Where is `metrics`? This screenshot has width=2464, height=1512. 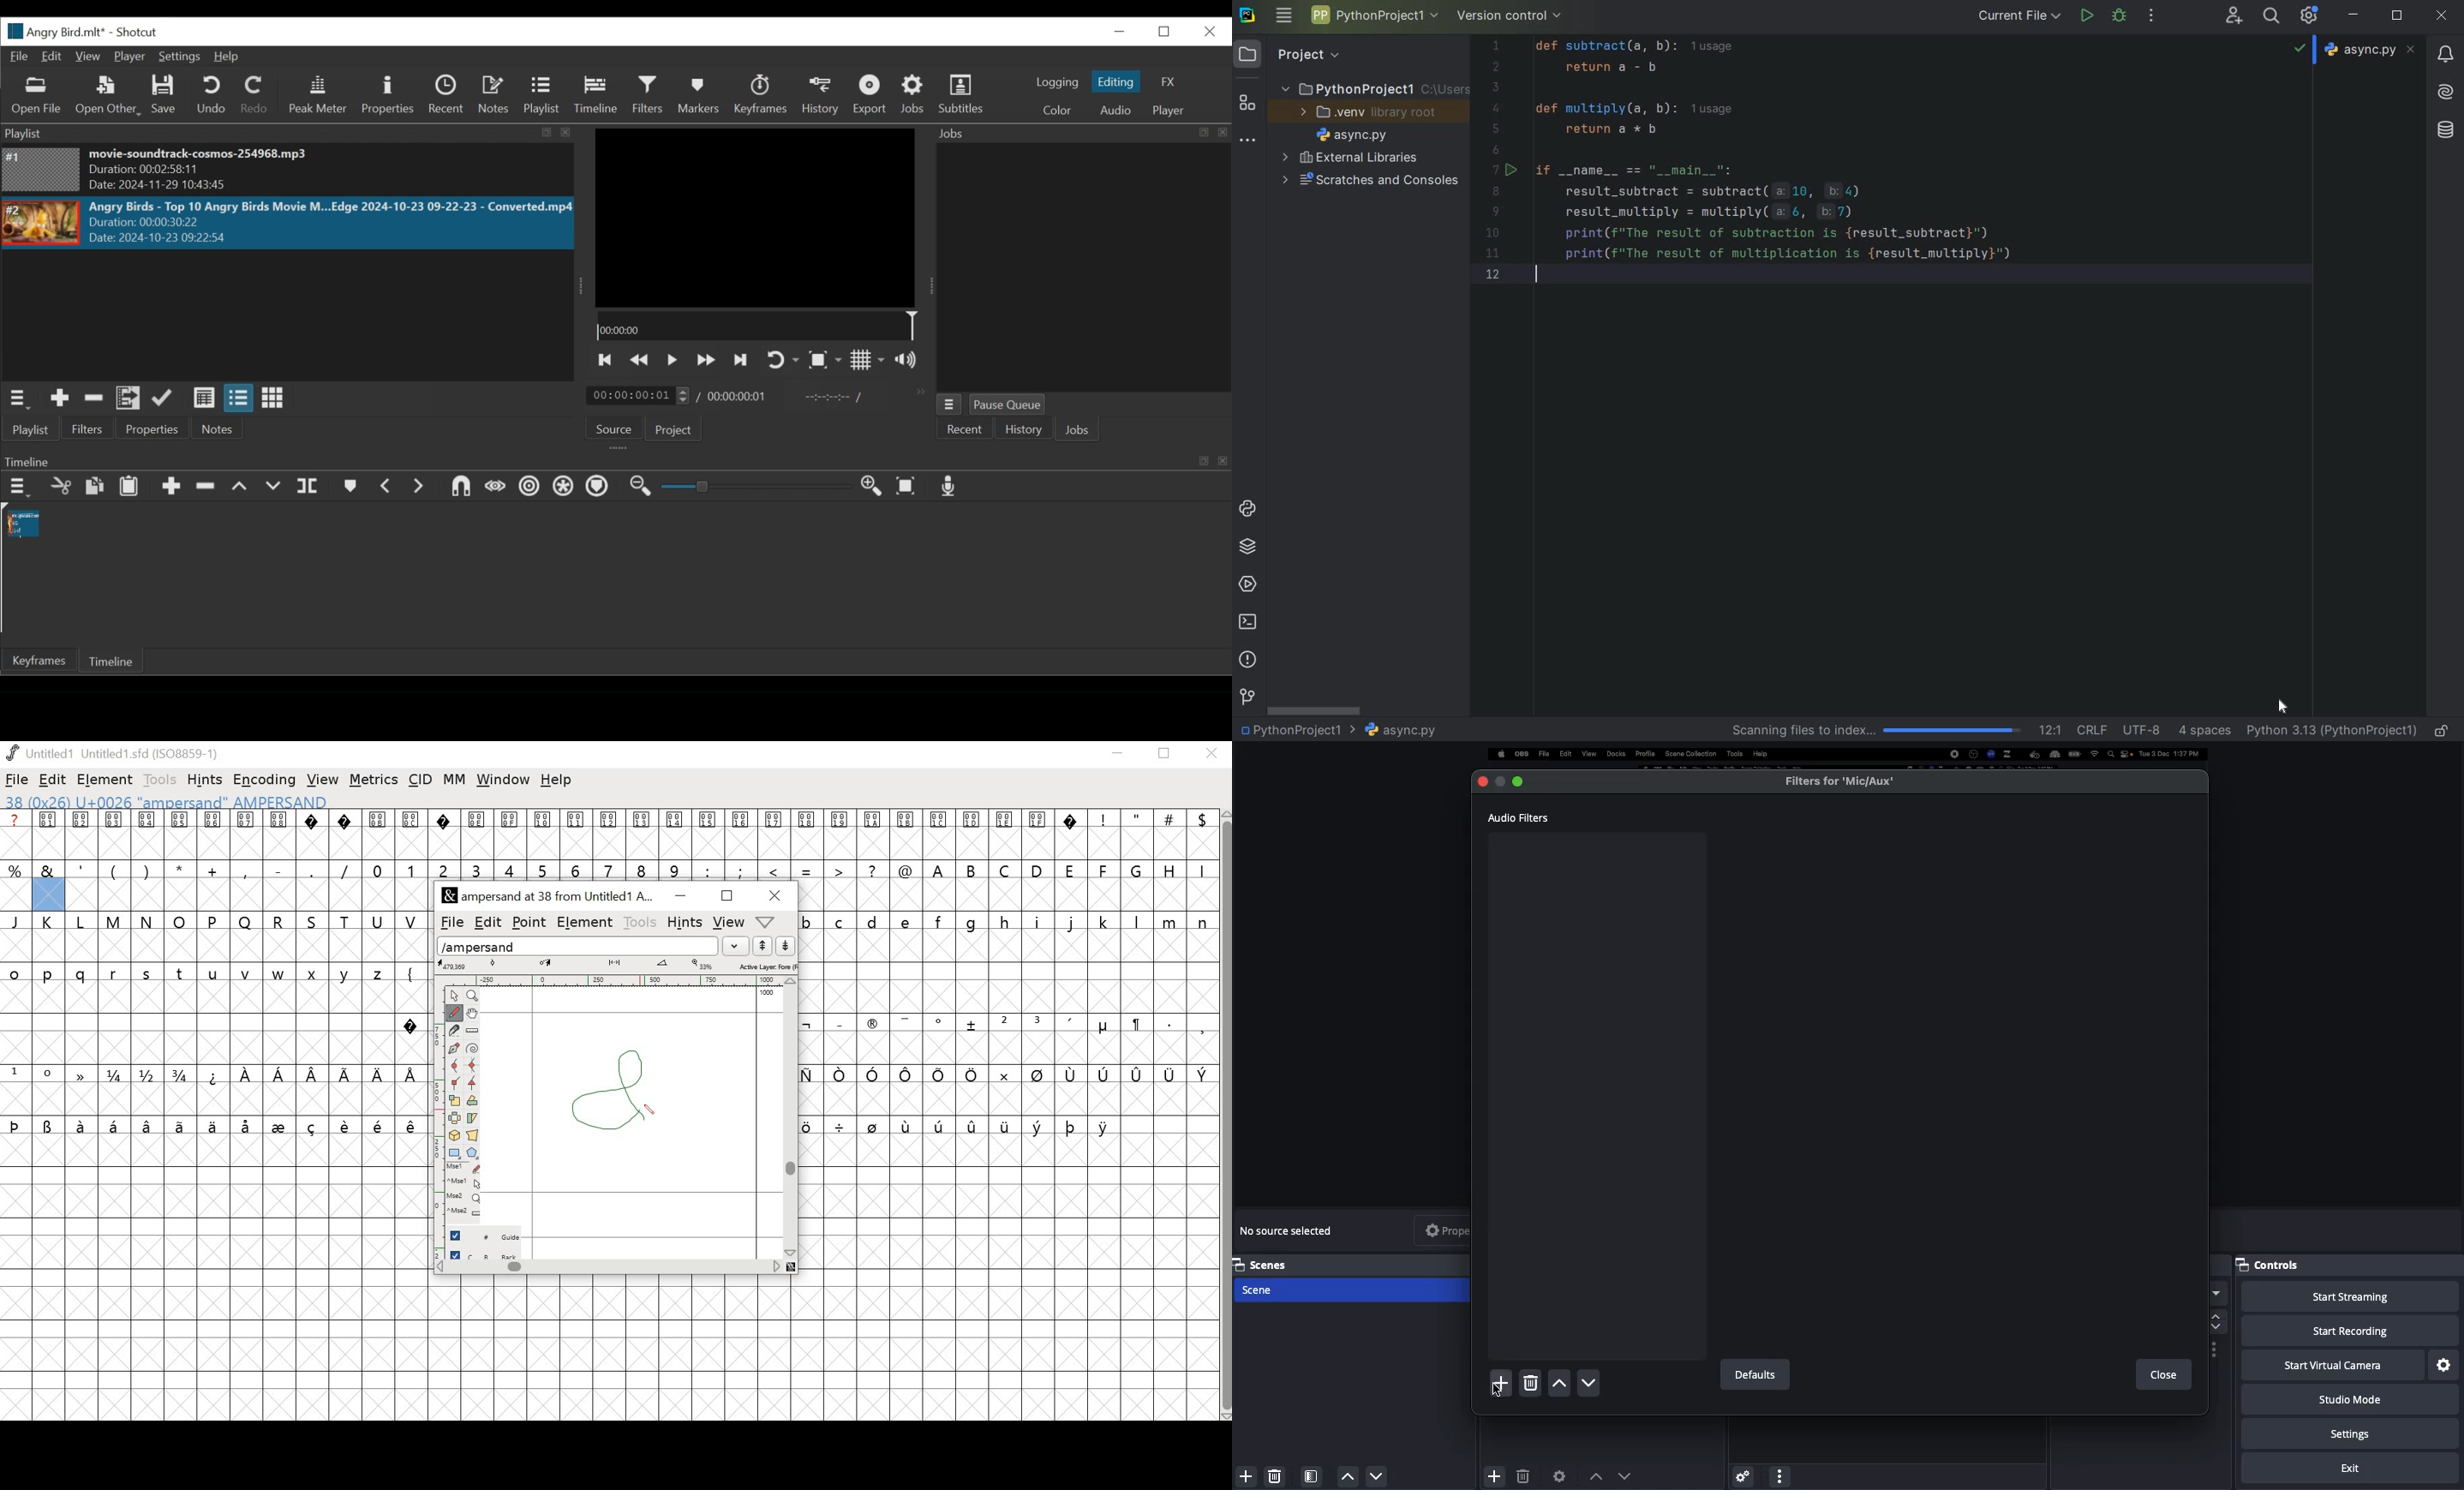 metrics is located at coordinates (374, 780).